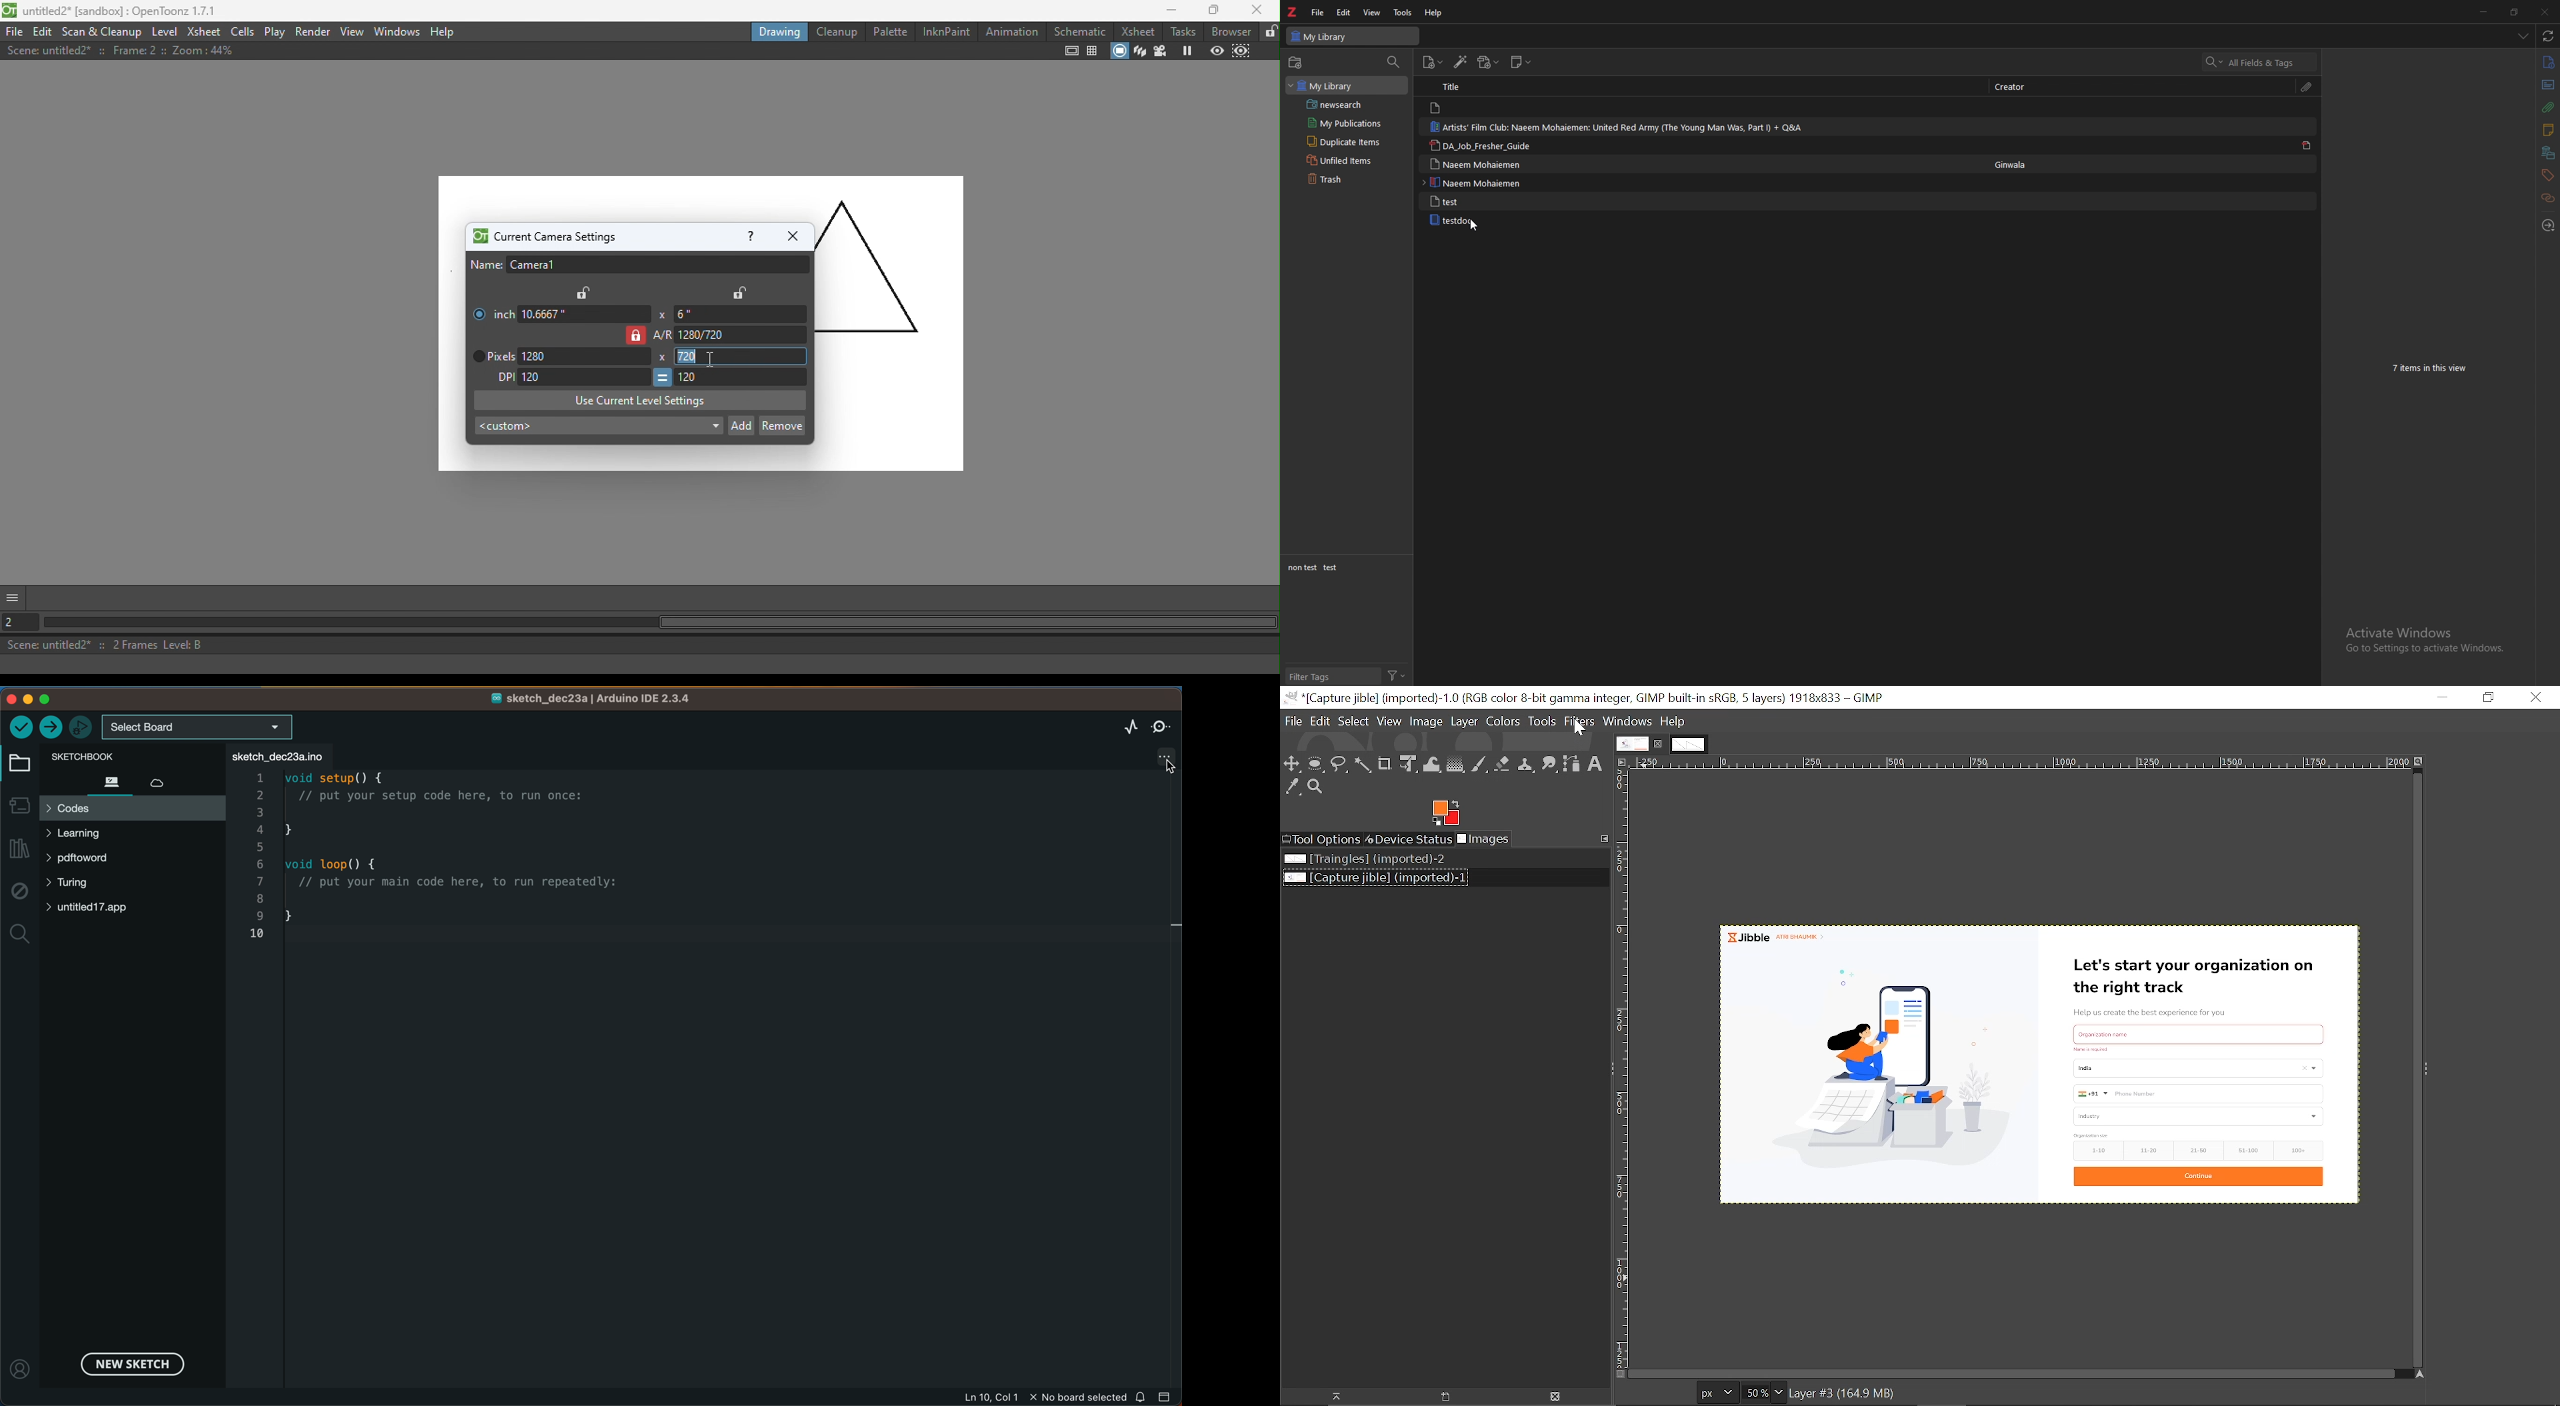 The width and height of the screenshot is (2576, 1428). What do you see at coordinates (2261, 62) in the screenshot?
I see `search all fields & tags` at bounding box center [2261, 62].